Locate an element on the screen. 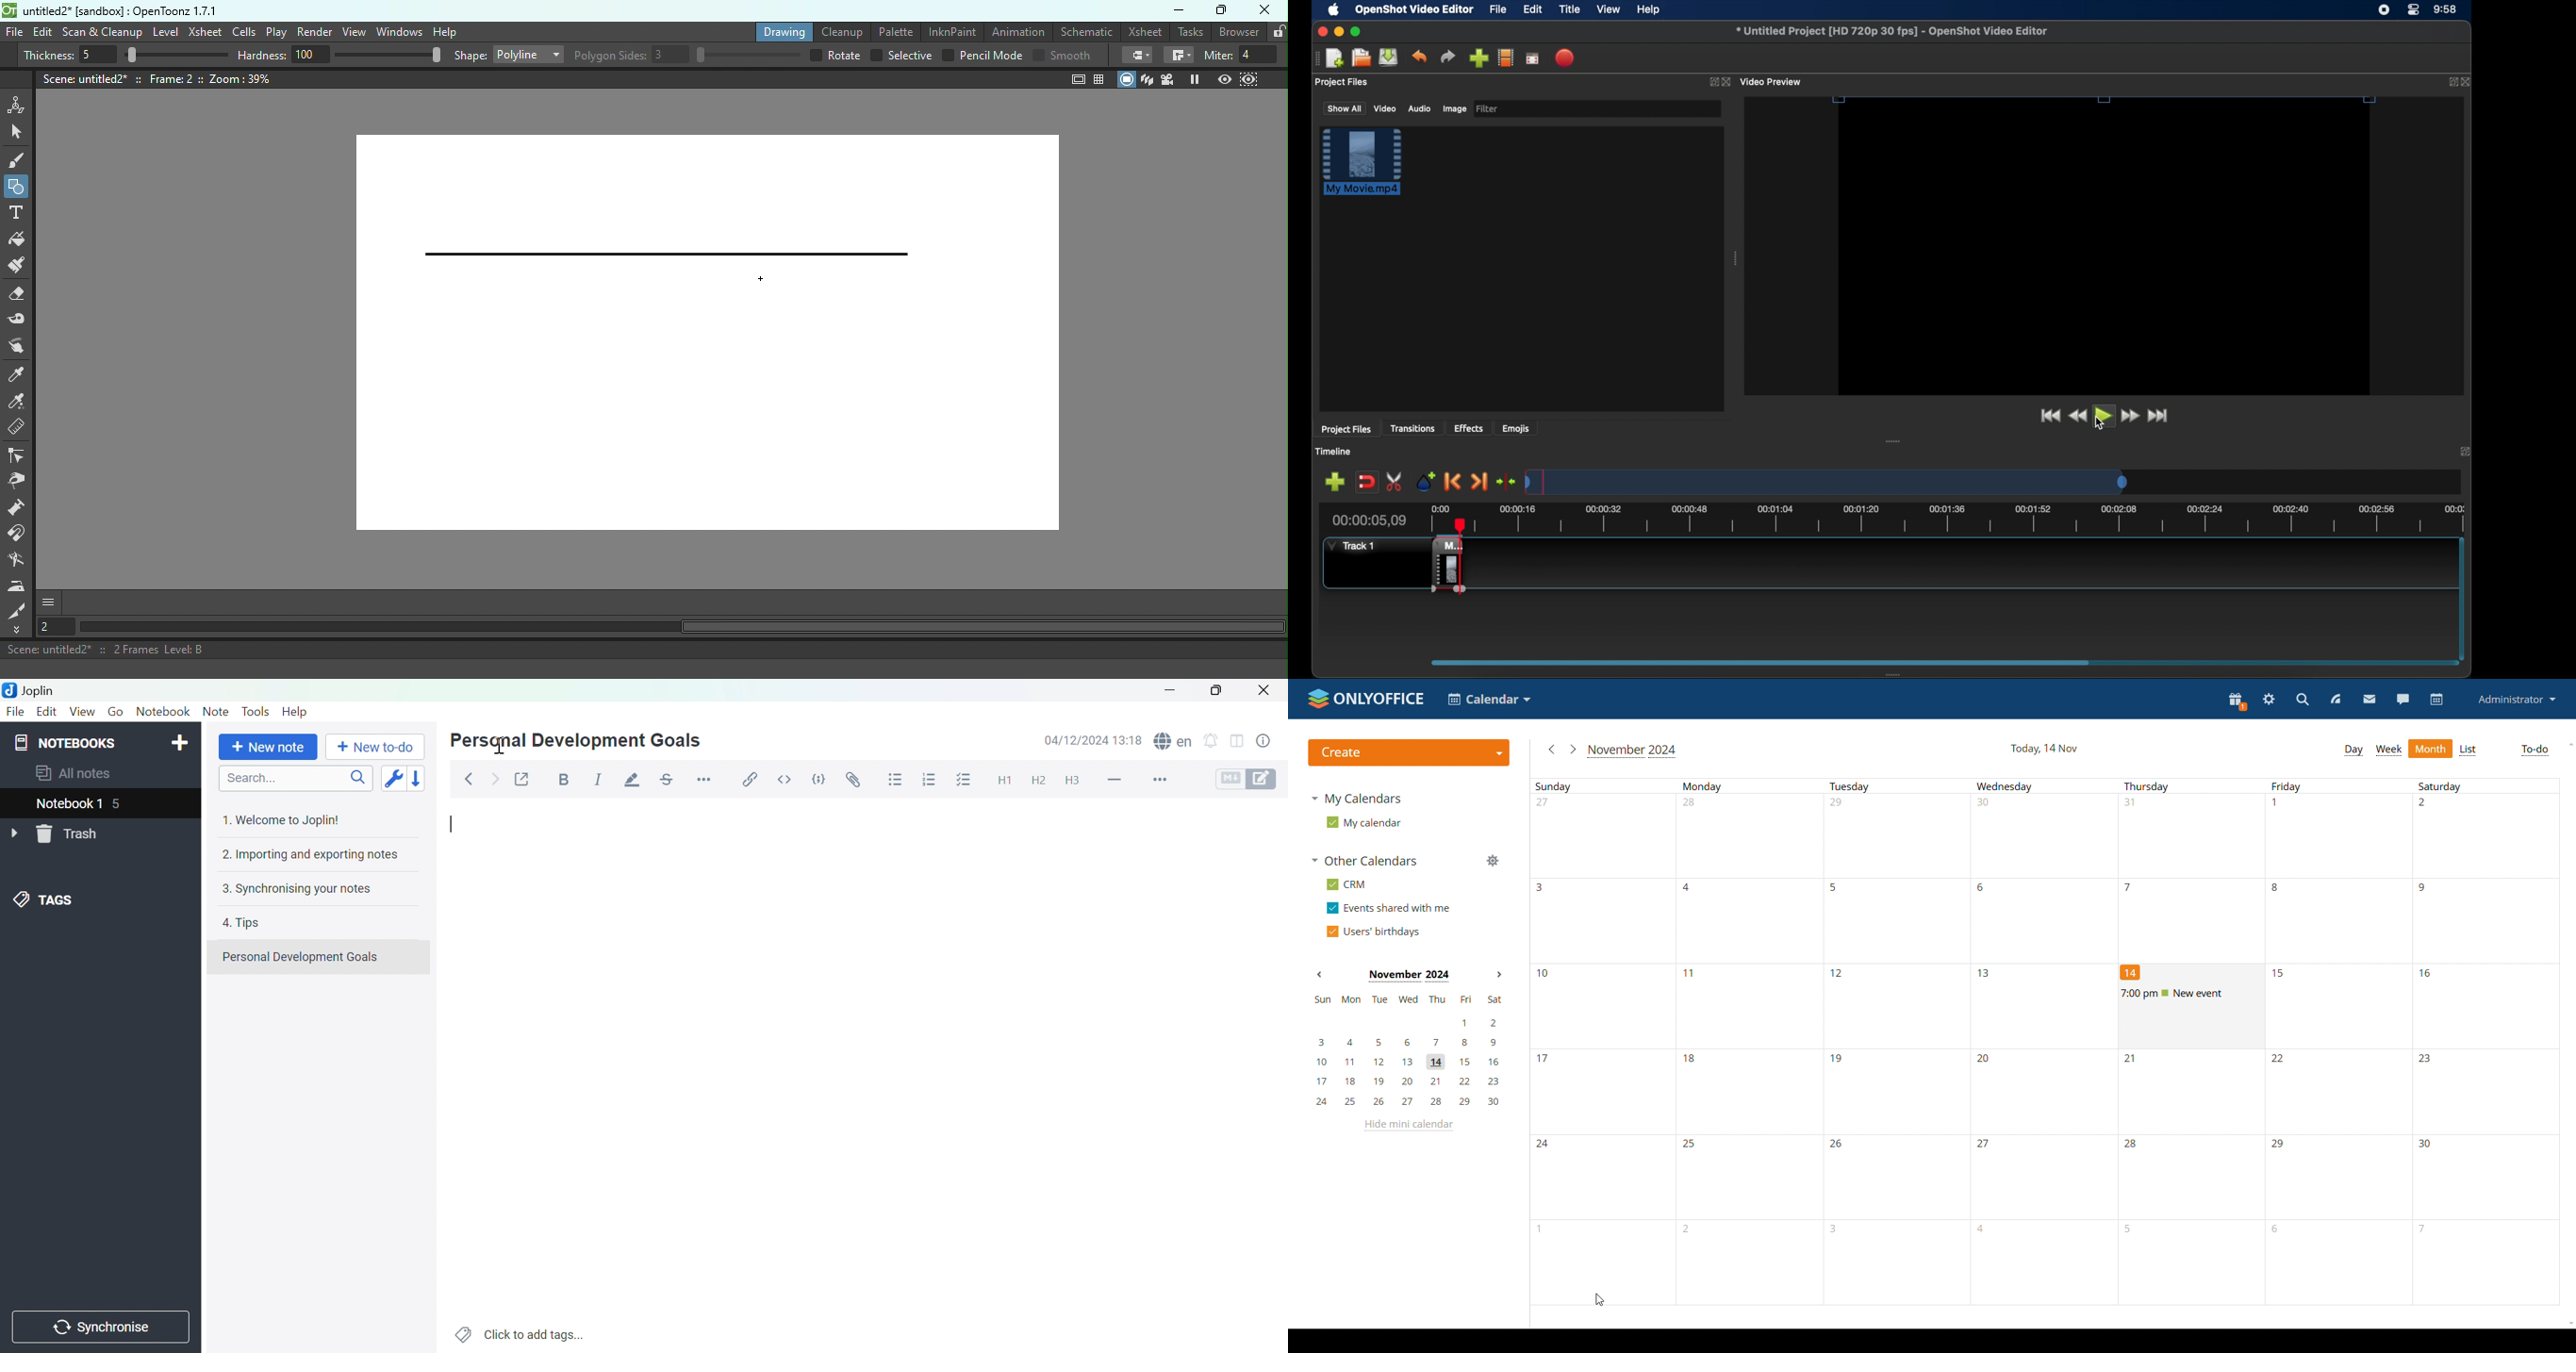  Animation is located at coordinates (1016, 32).